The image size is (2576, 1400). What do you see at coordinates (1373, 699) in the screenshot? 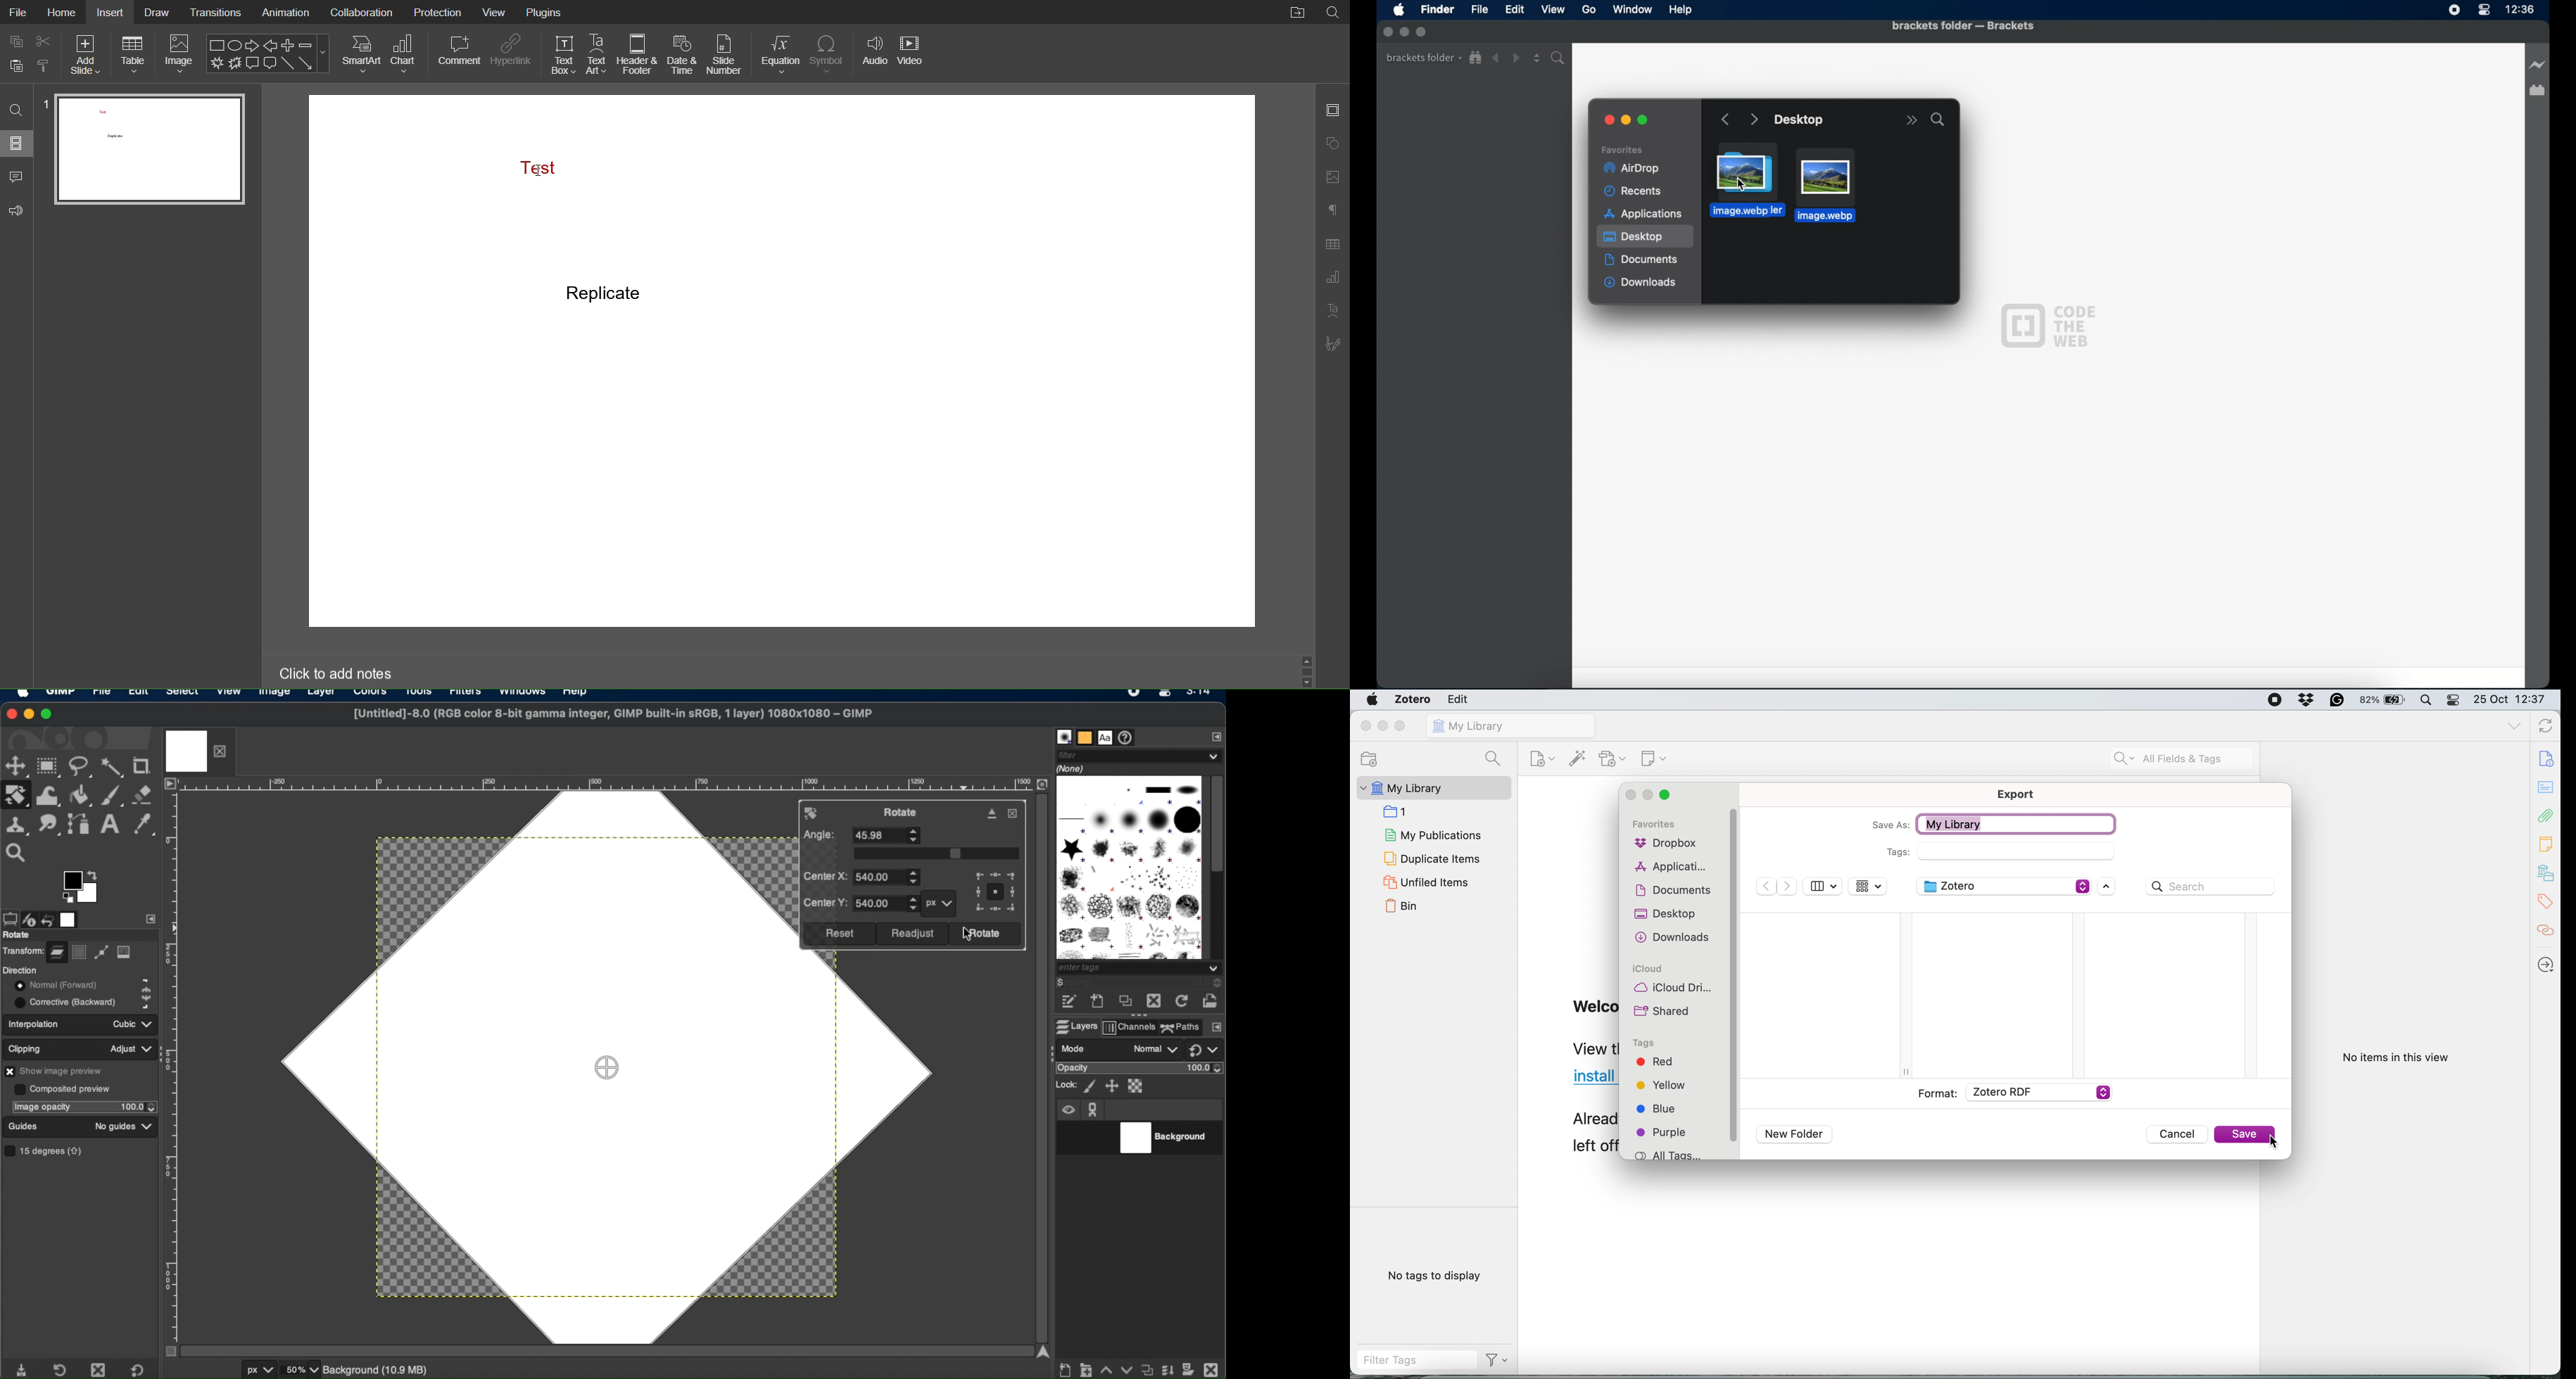
I see `system logo` at bounding box center [1373, 699].